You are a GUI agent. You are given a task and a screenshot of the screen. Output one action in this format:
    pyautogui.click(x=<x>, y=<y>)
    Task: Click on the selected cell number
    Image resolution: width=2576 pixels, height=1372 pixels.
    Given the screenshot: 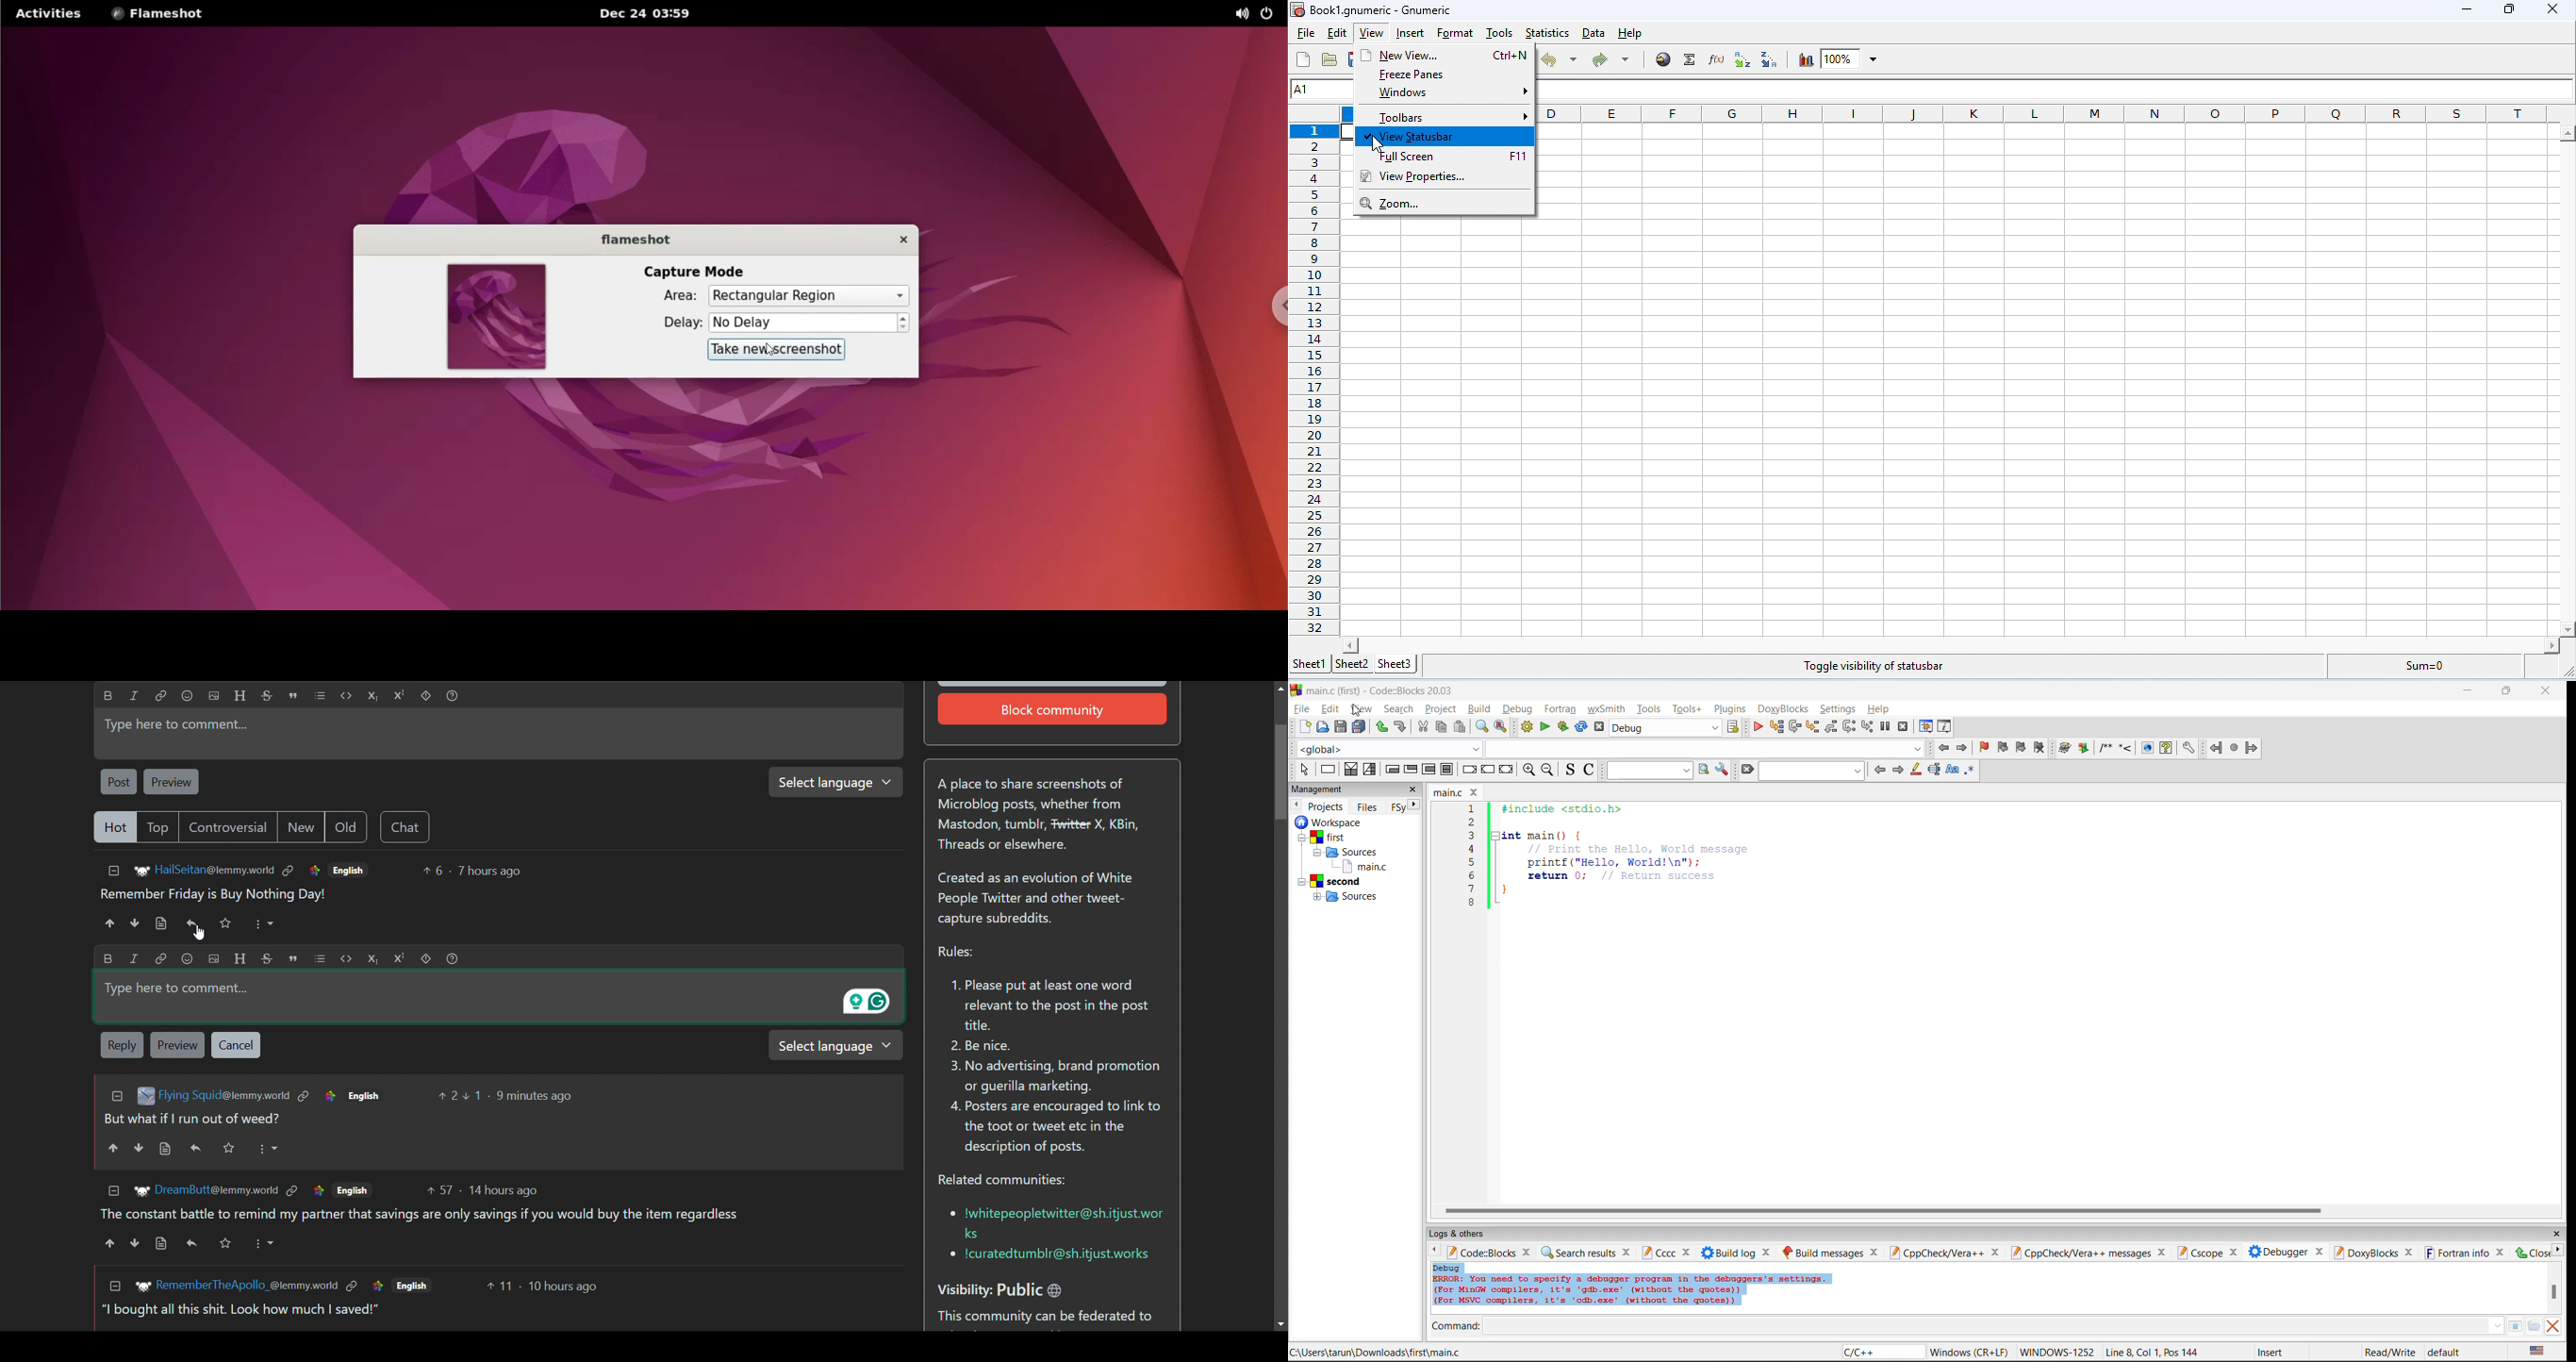 What is the action you would take?
    pyautogui.click(x=1325, y=89)
    